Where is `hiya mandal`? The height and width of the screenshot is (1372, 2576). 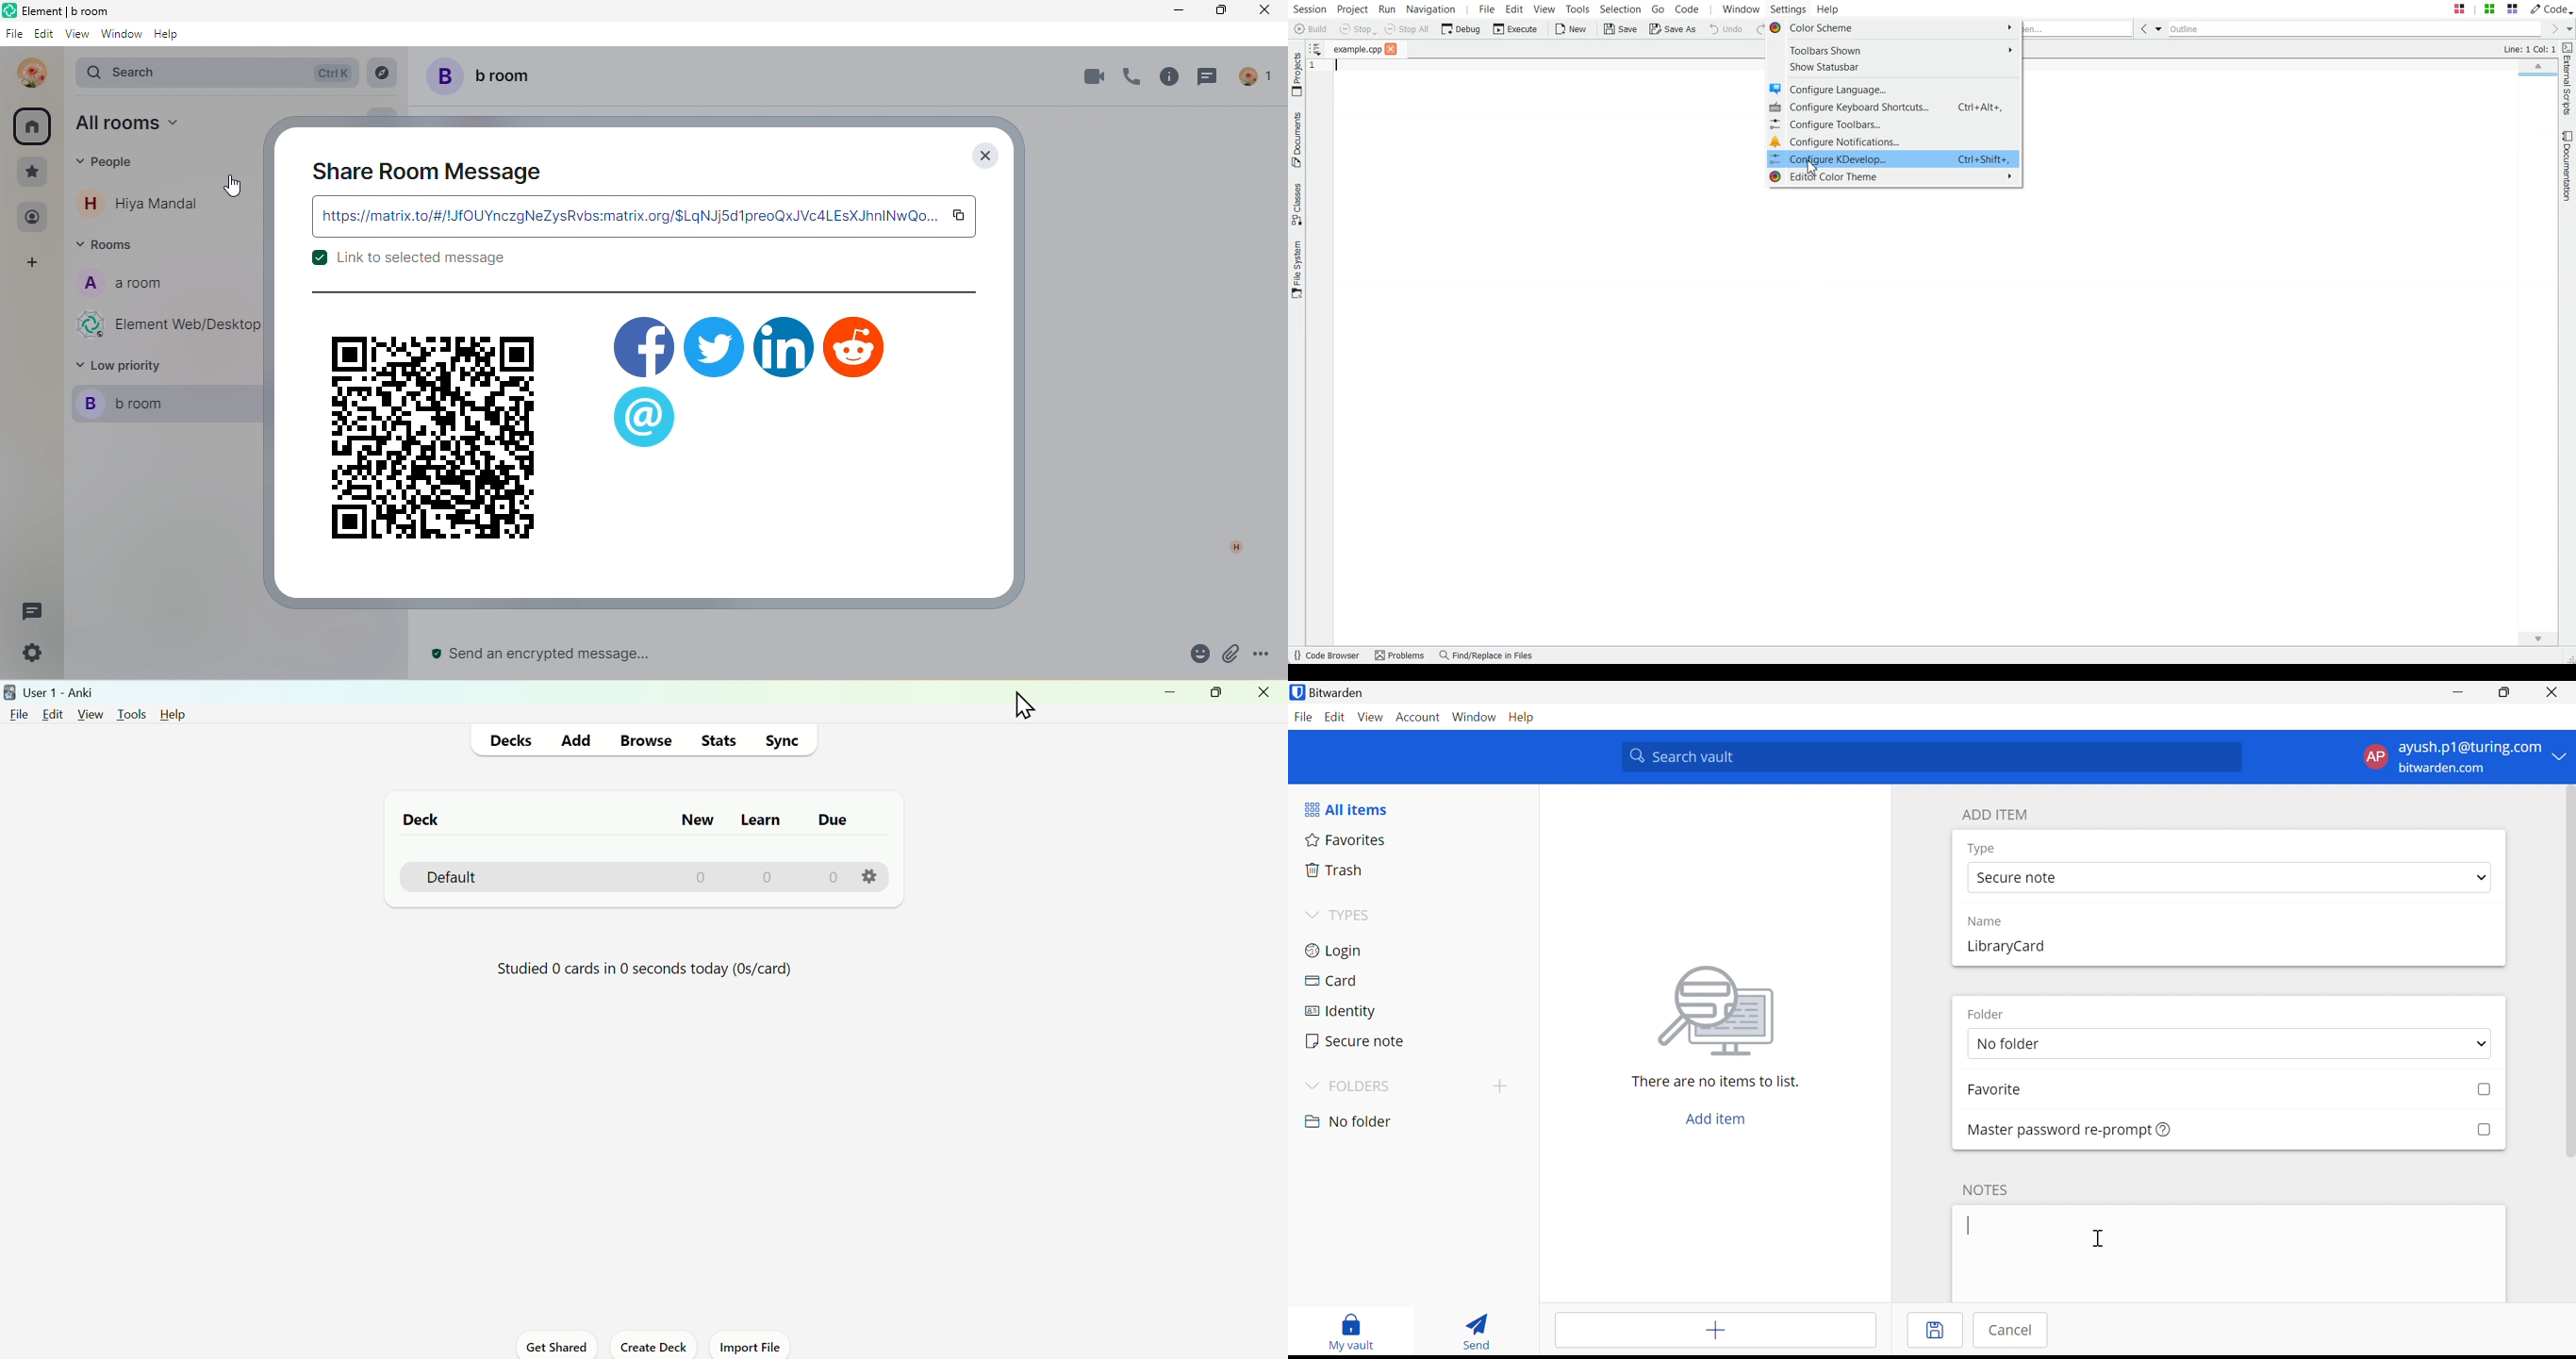 hiya mandal is located at coordinates (148, 204).